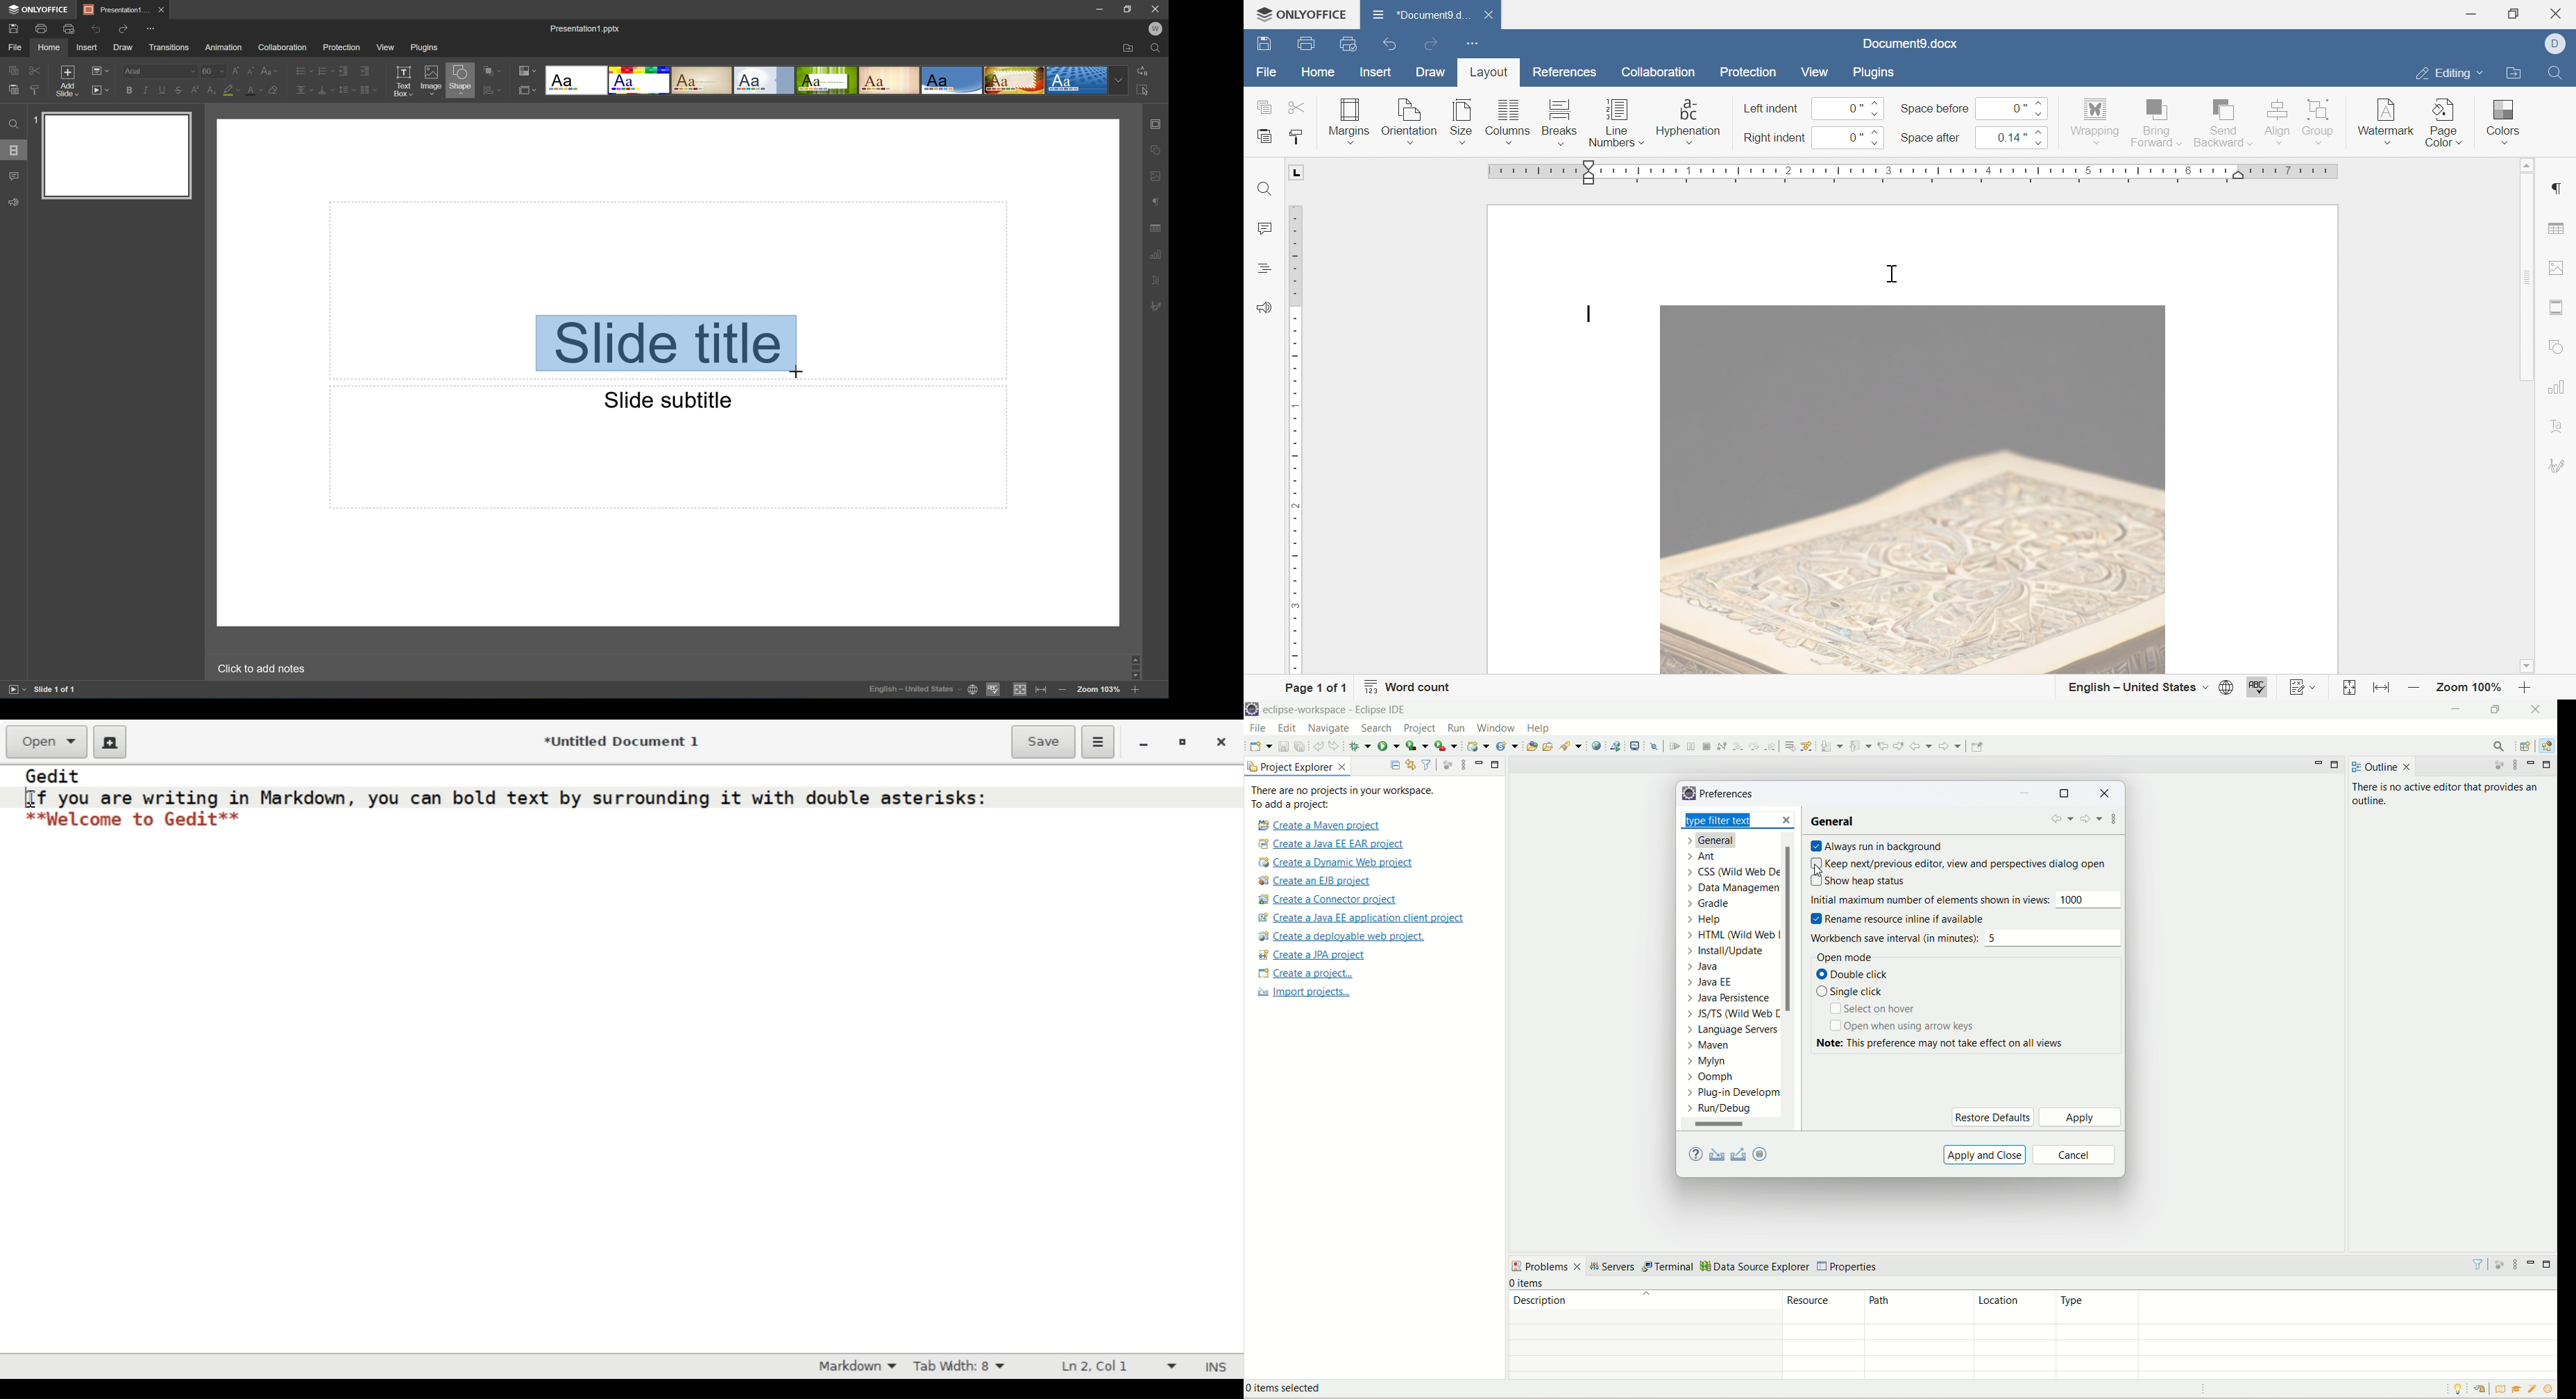 The width and height of the screenshot is (2576, 1400). Describe the element at coordinates (124, 28) in the screenshot. I see `Redo` at that location.